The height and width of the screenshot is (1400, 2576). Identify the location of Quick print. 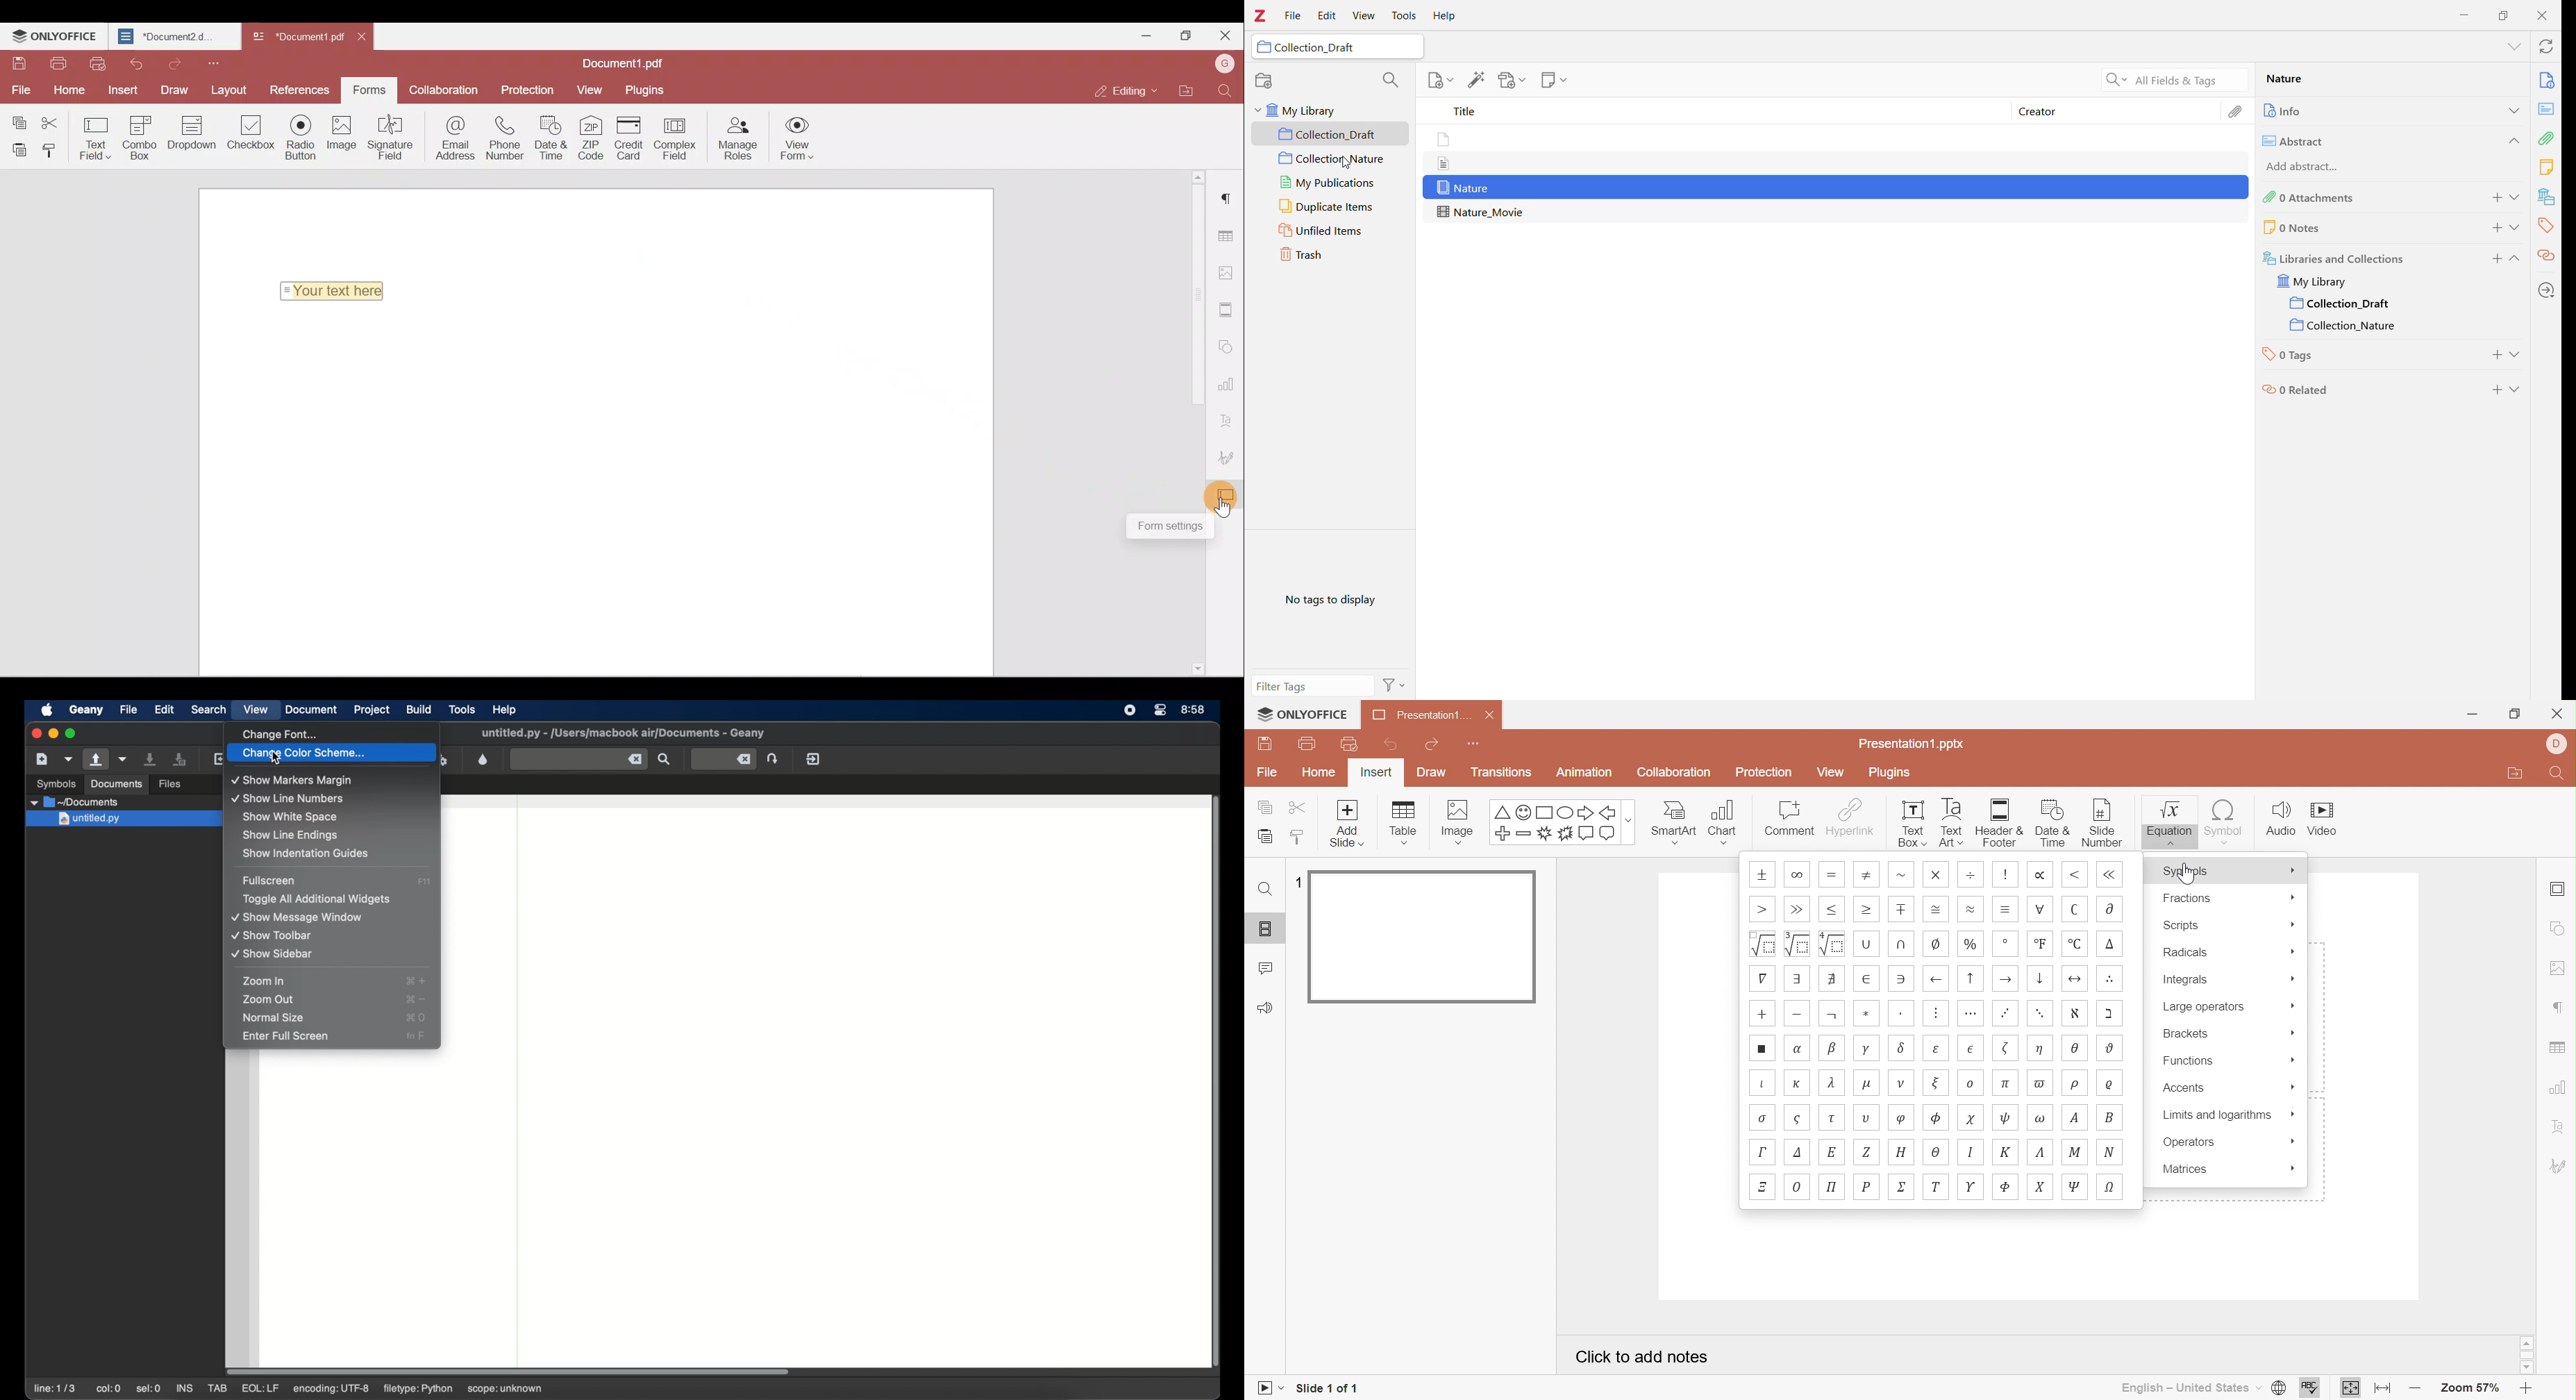
(1351, 744).